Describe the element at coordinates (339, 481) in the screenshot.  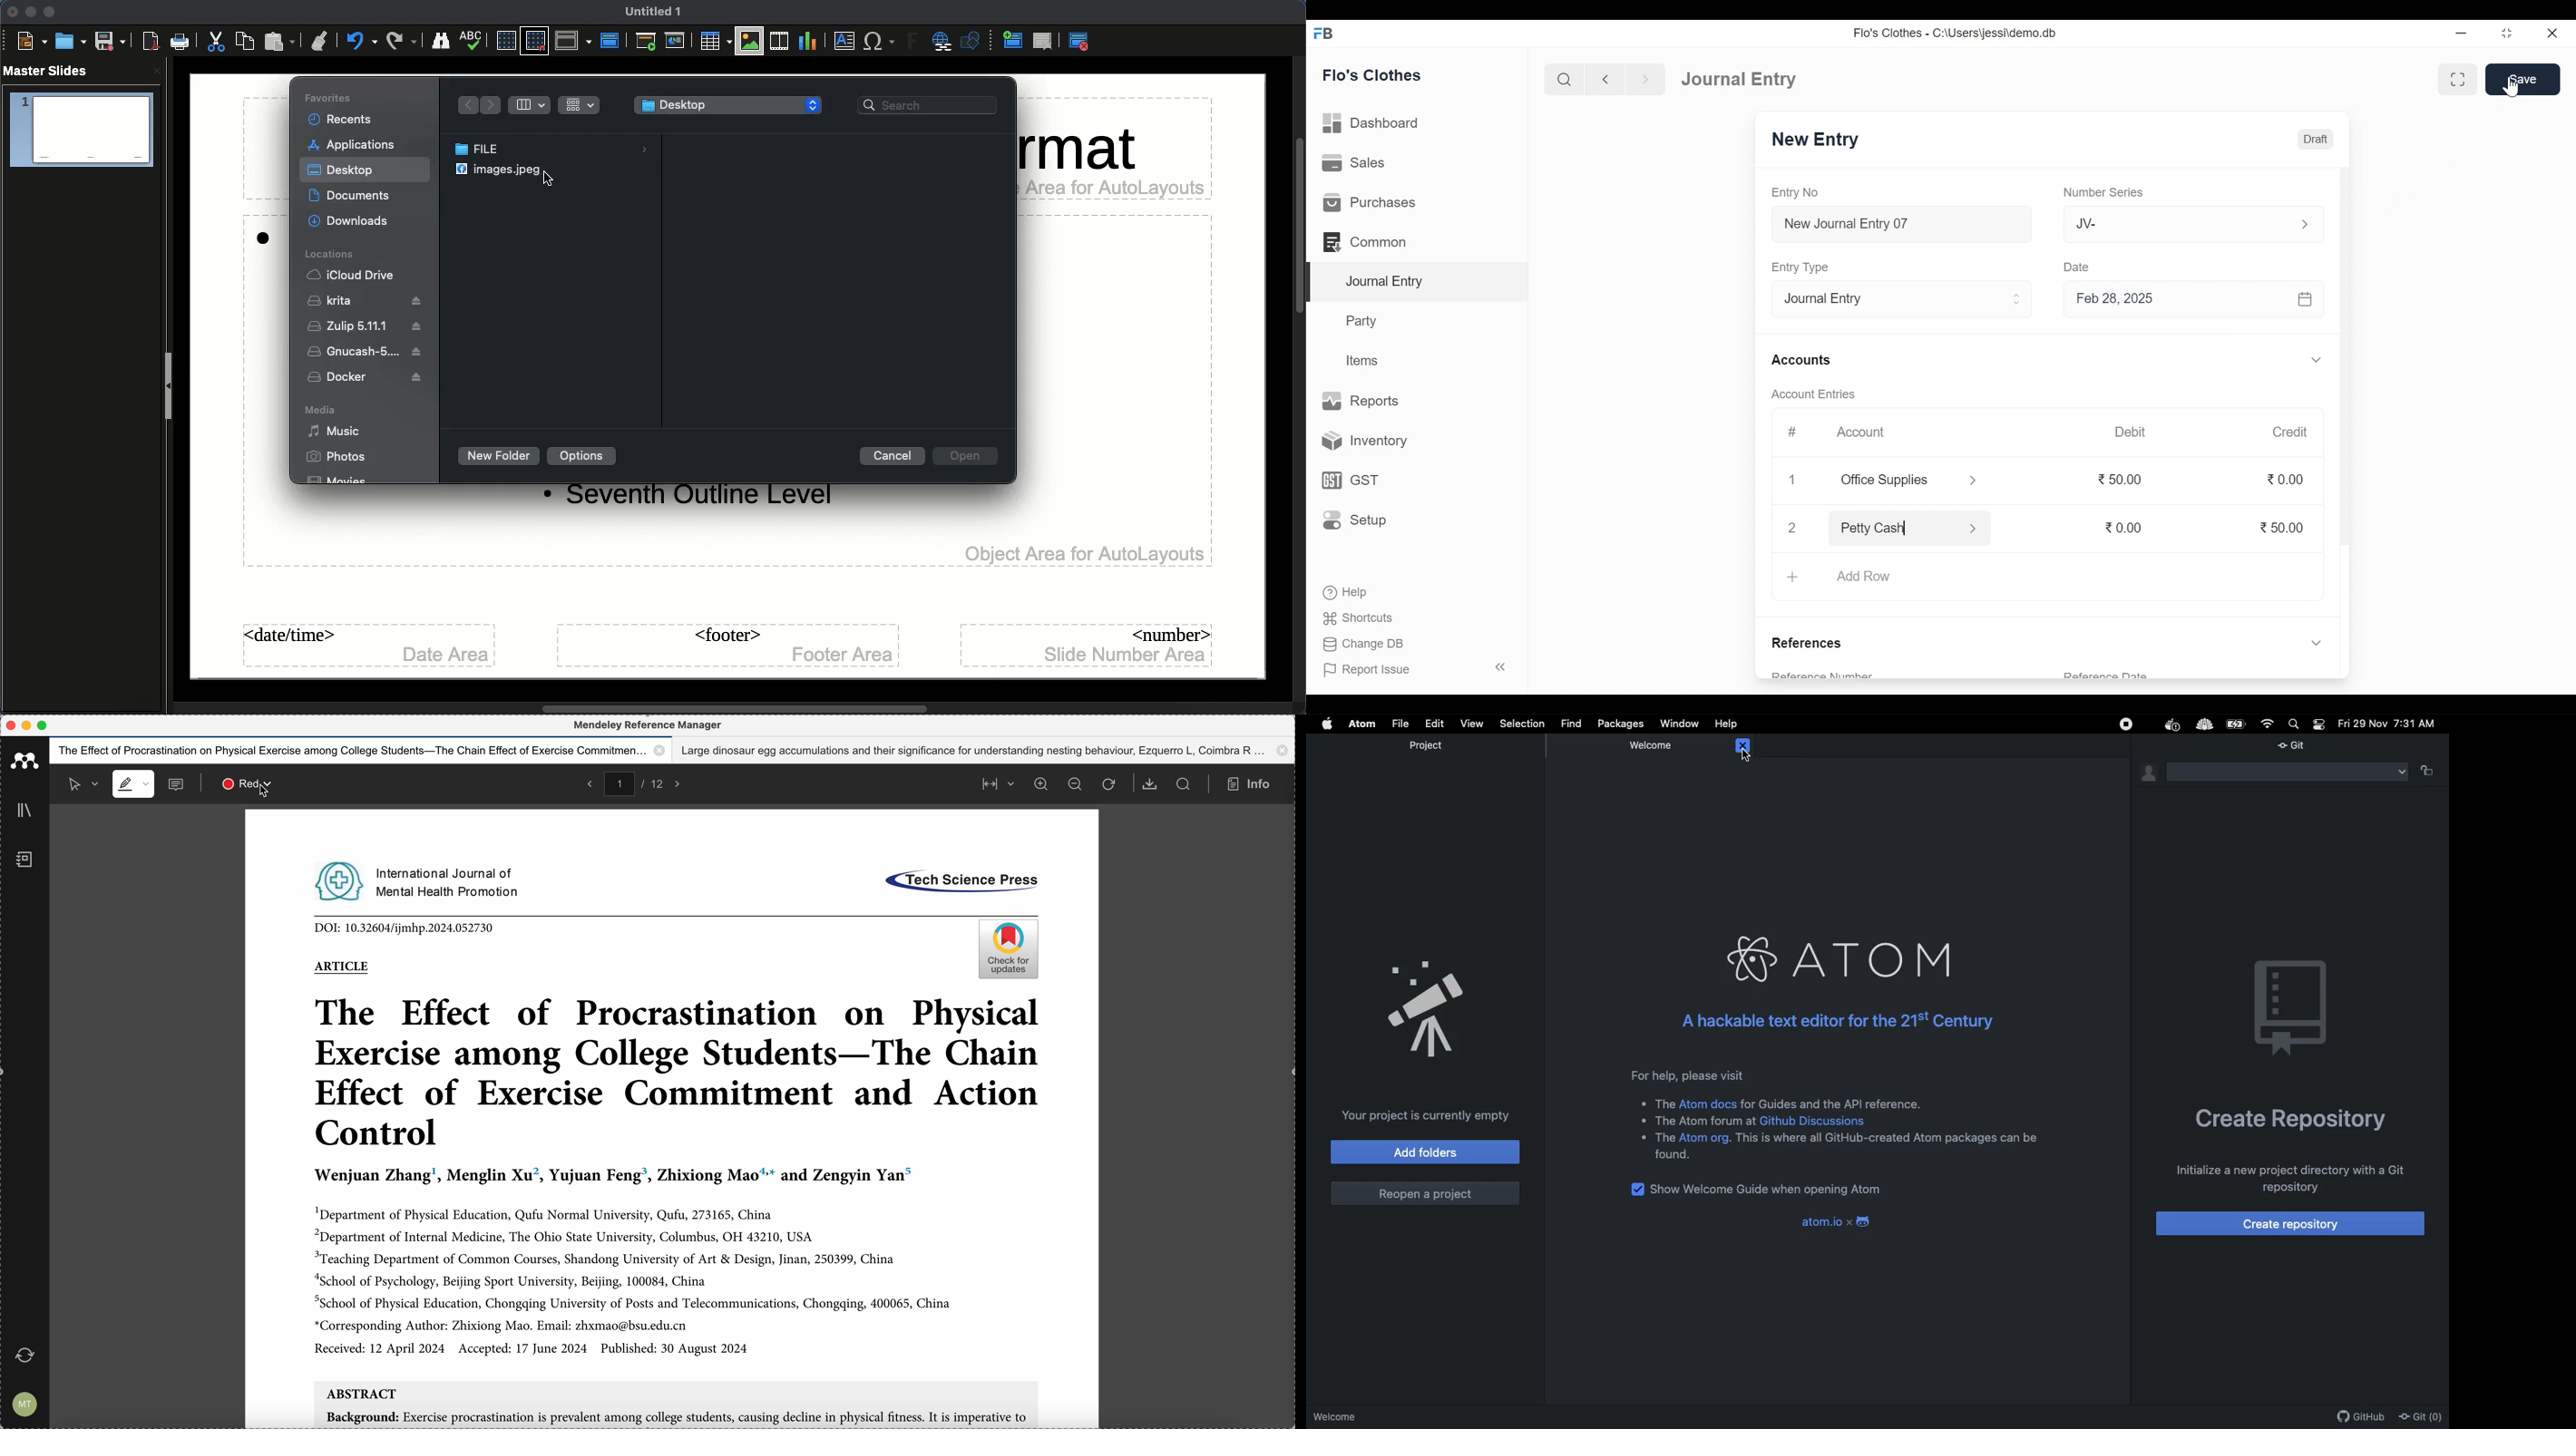
I see `Movie` at that location.